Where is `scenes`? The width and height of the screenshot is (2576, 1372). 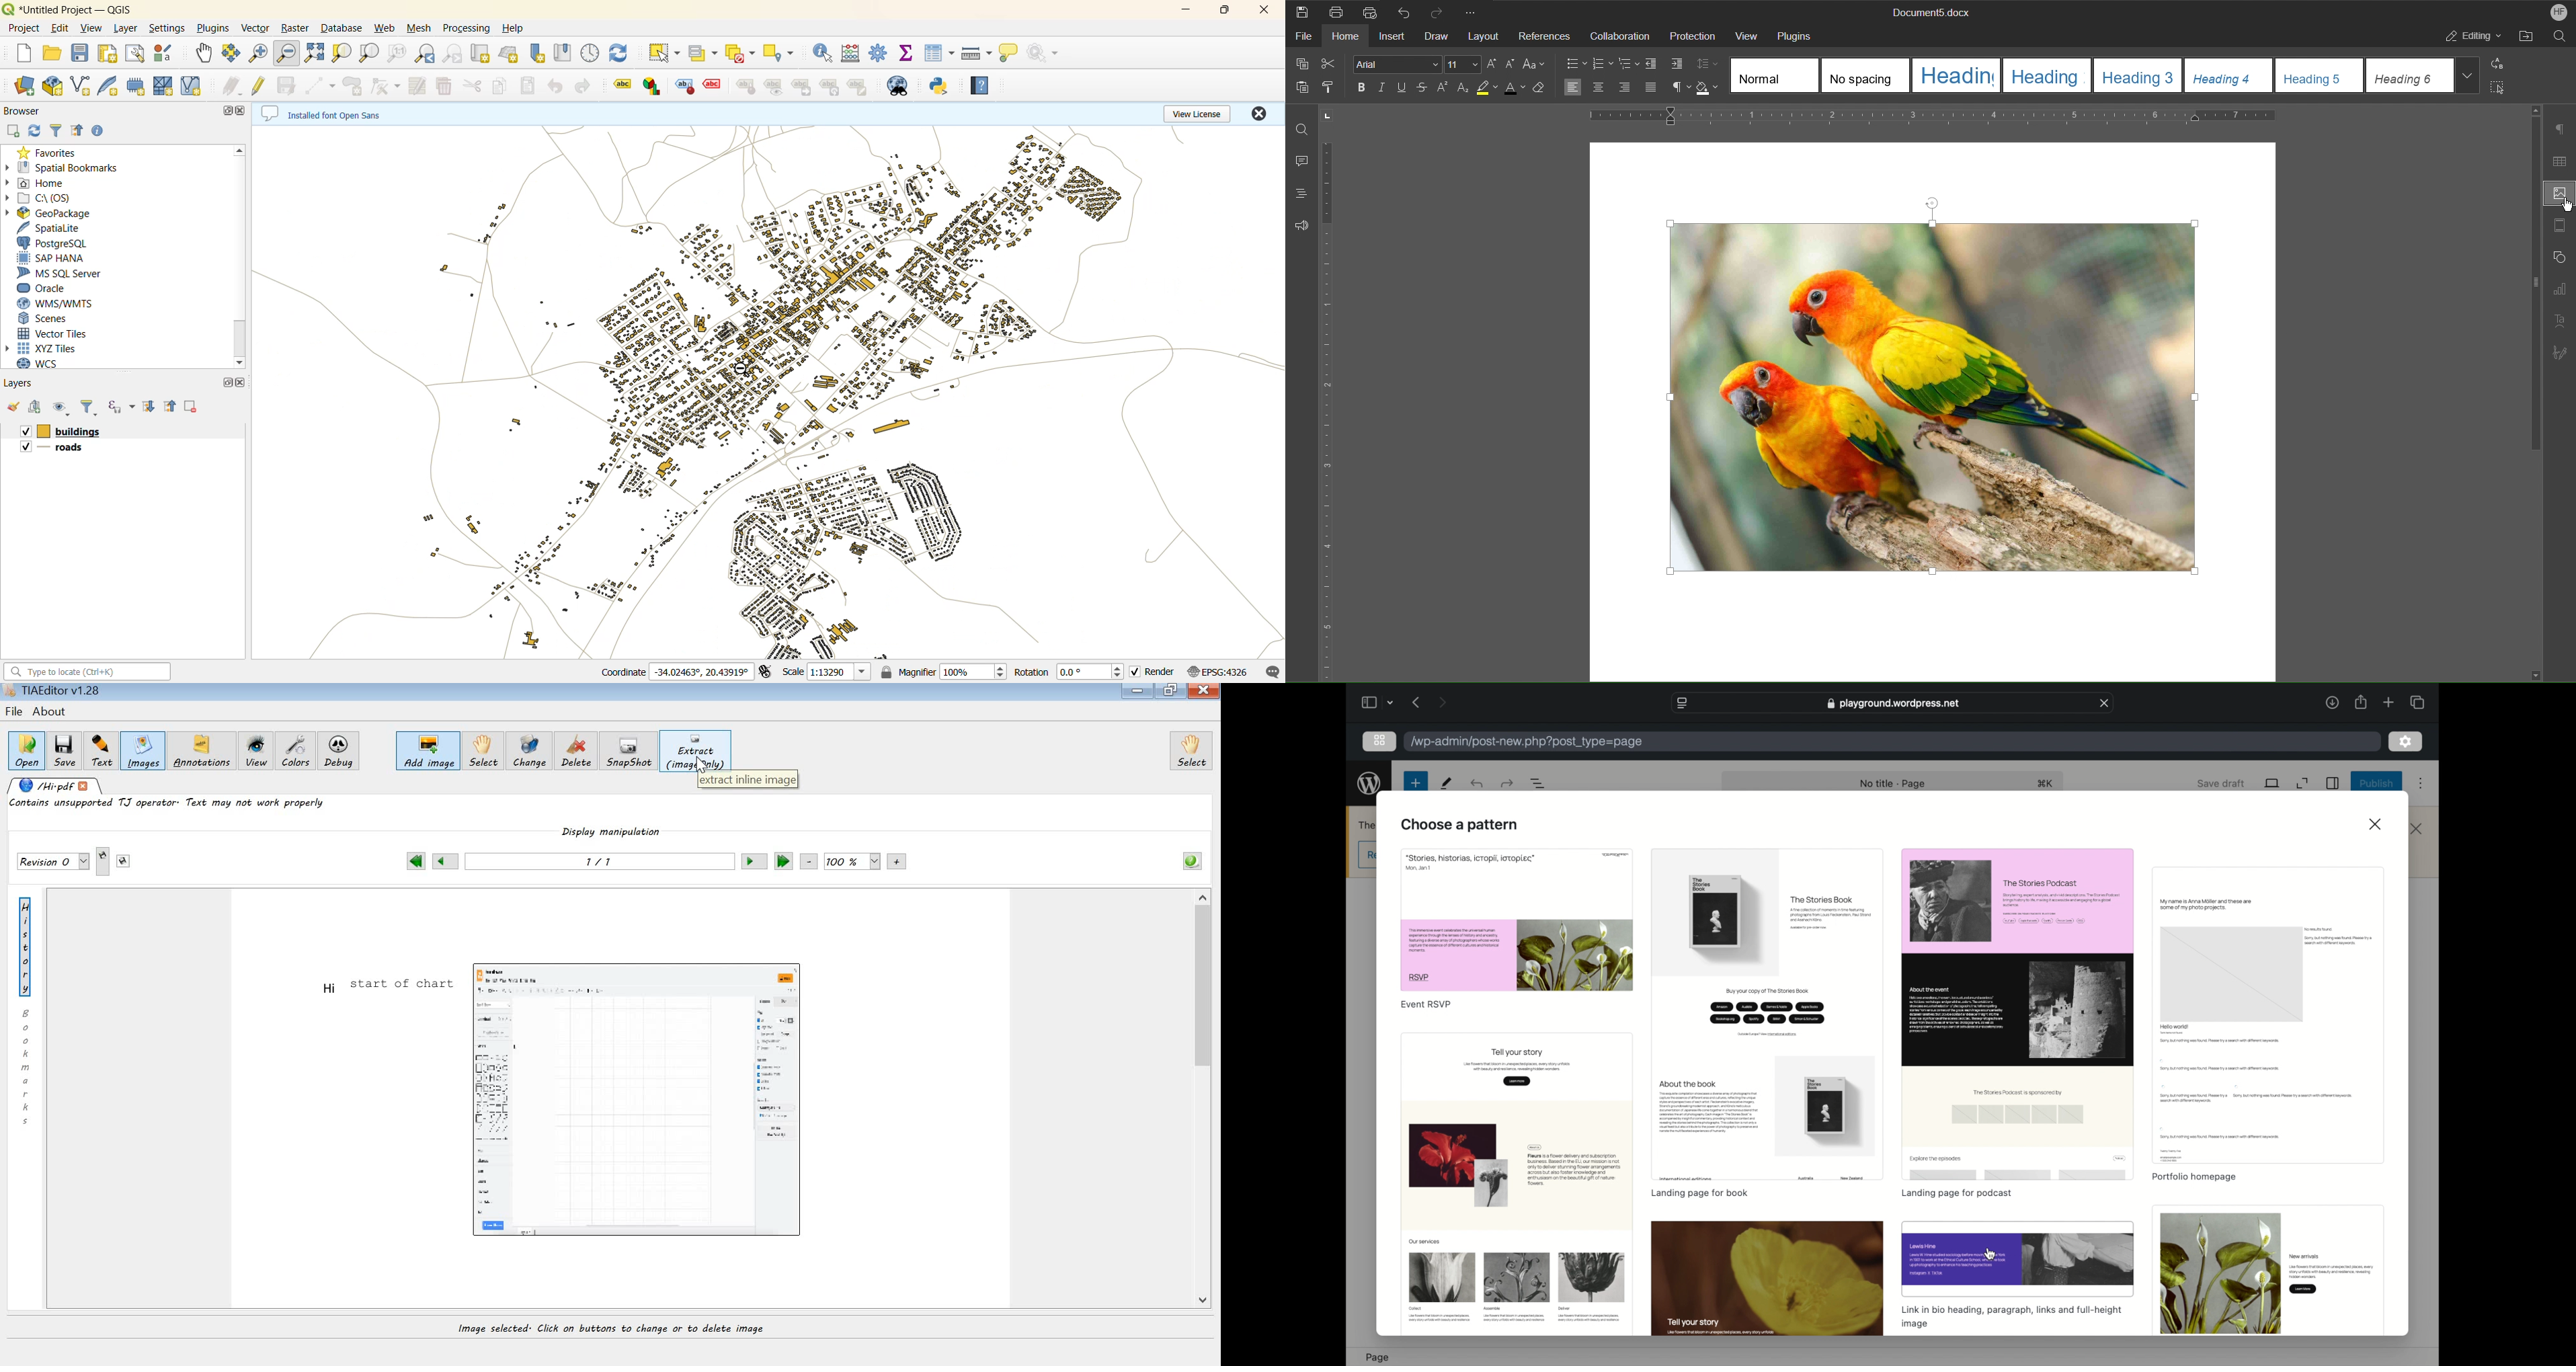
scenes is located at coordinates (47, 318).